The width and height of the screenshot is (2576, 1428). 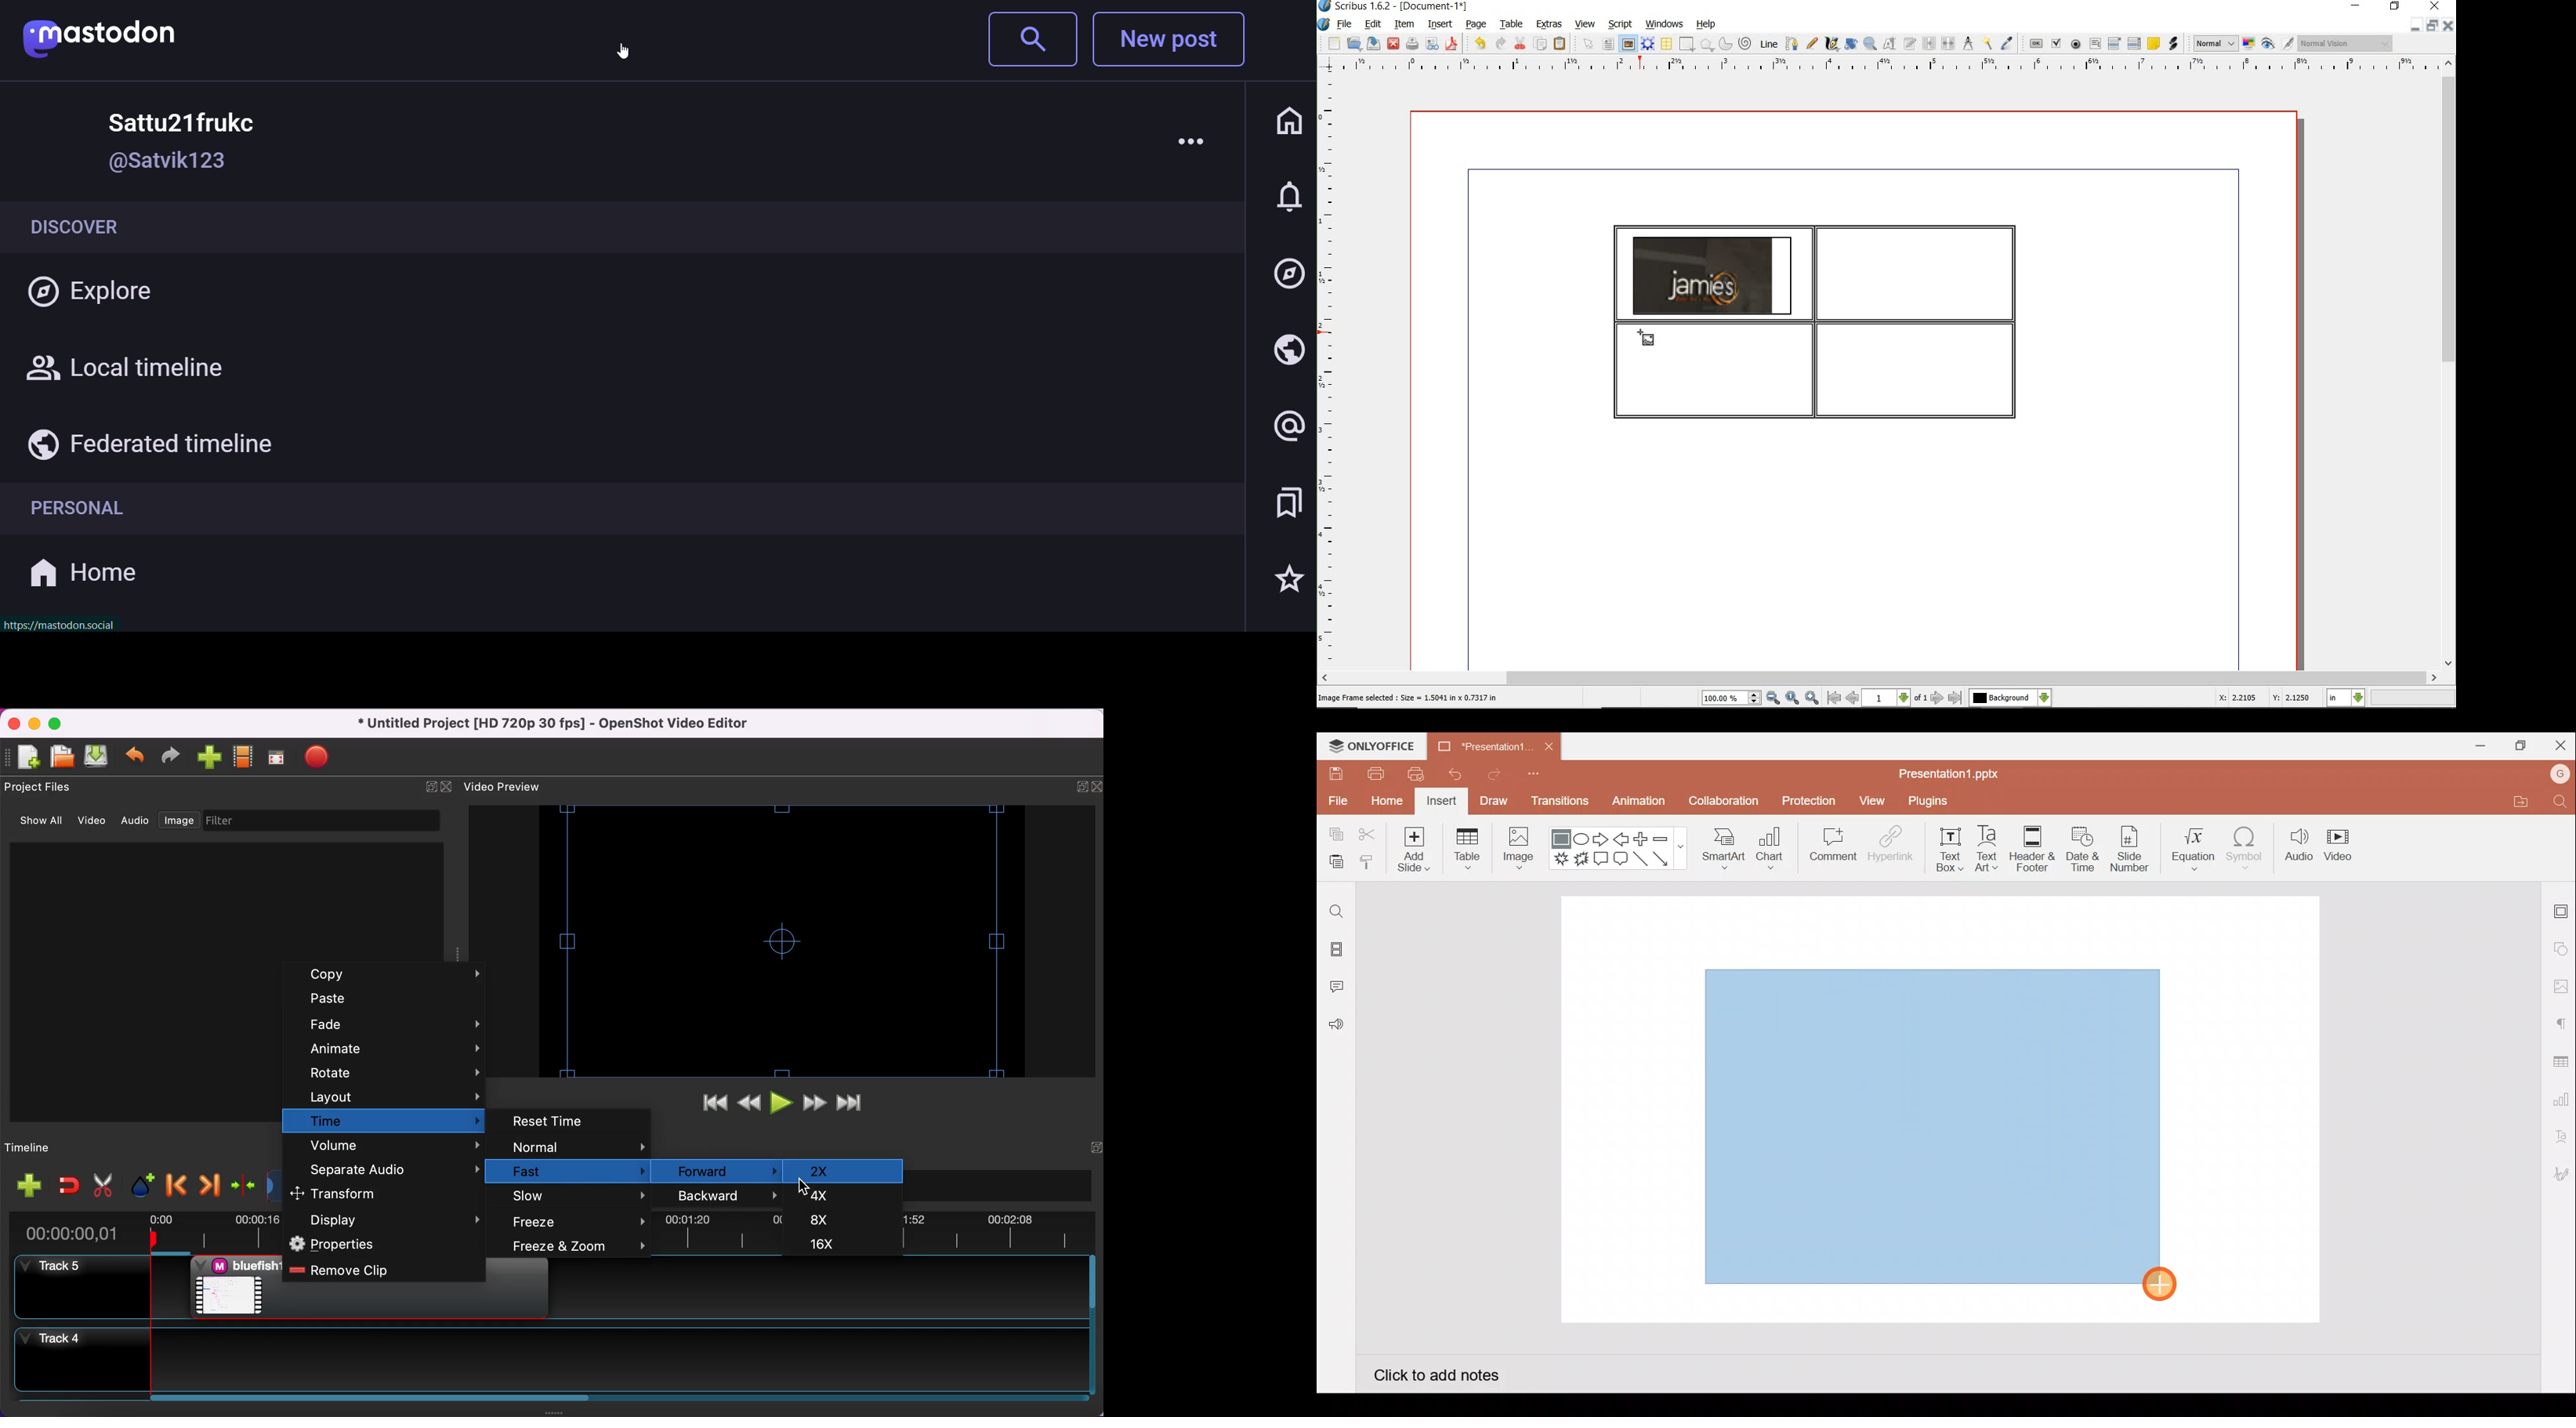 I want to click on edit, so click(x=1372, y=24).